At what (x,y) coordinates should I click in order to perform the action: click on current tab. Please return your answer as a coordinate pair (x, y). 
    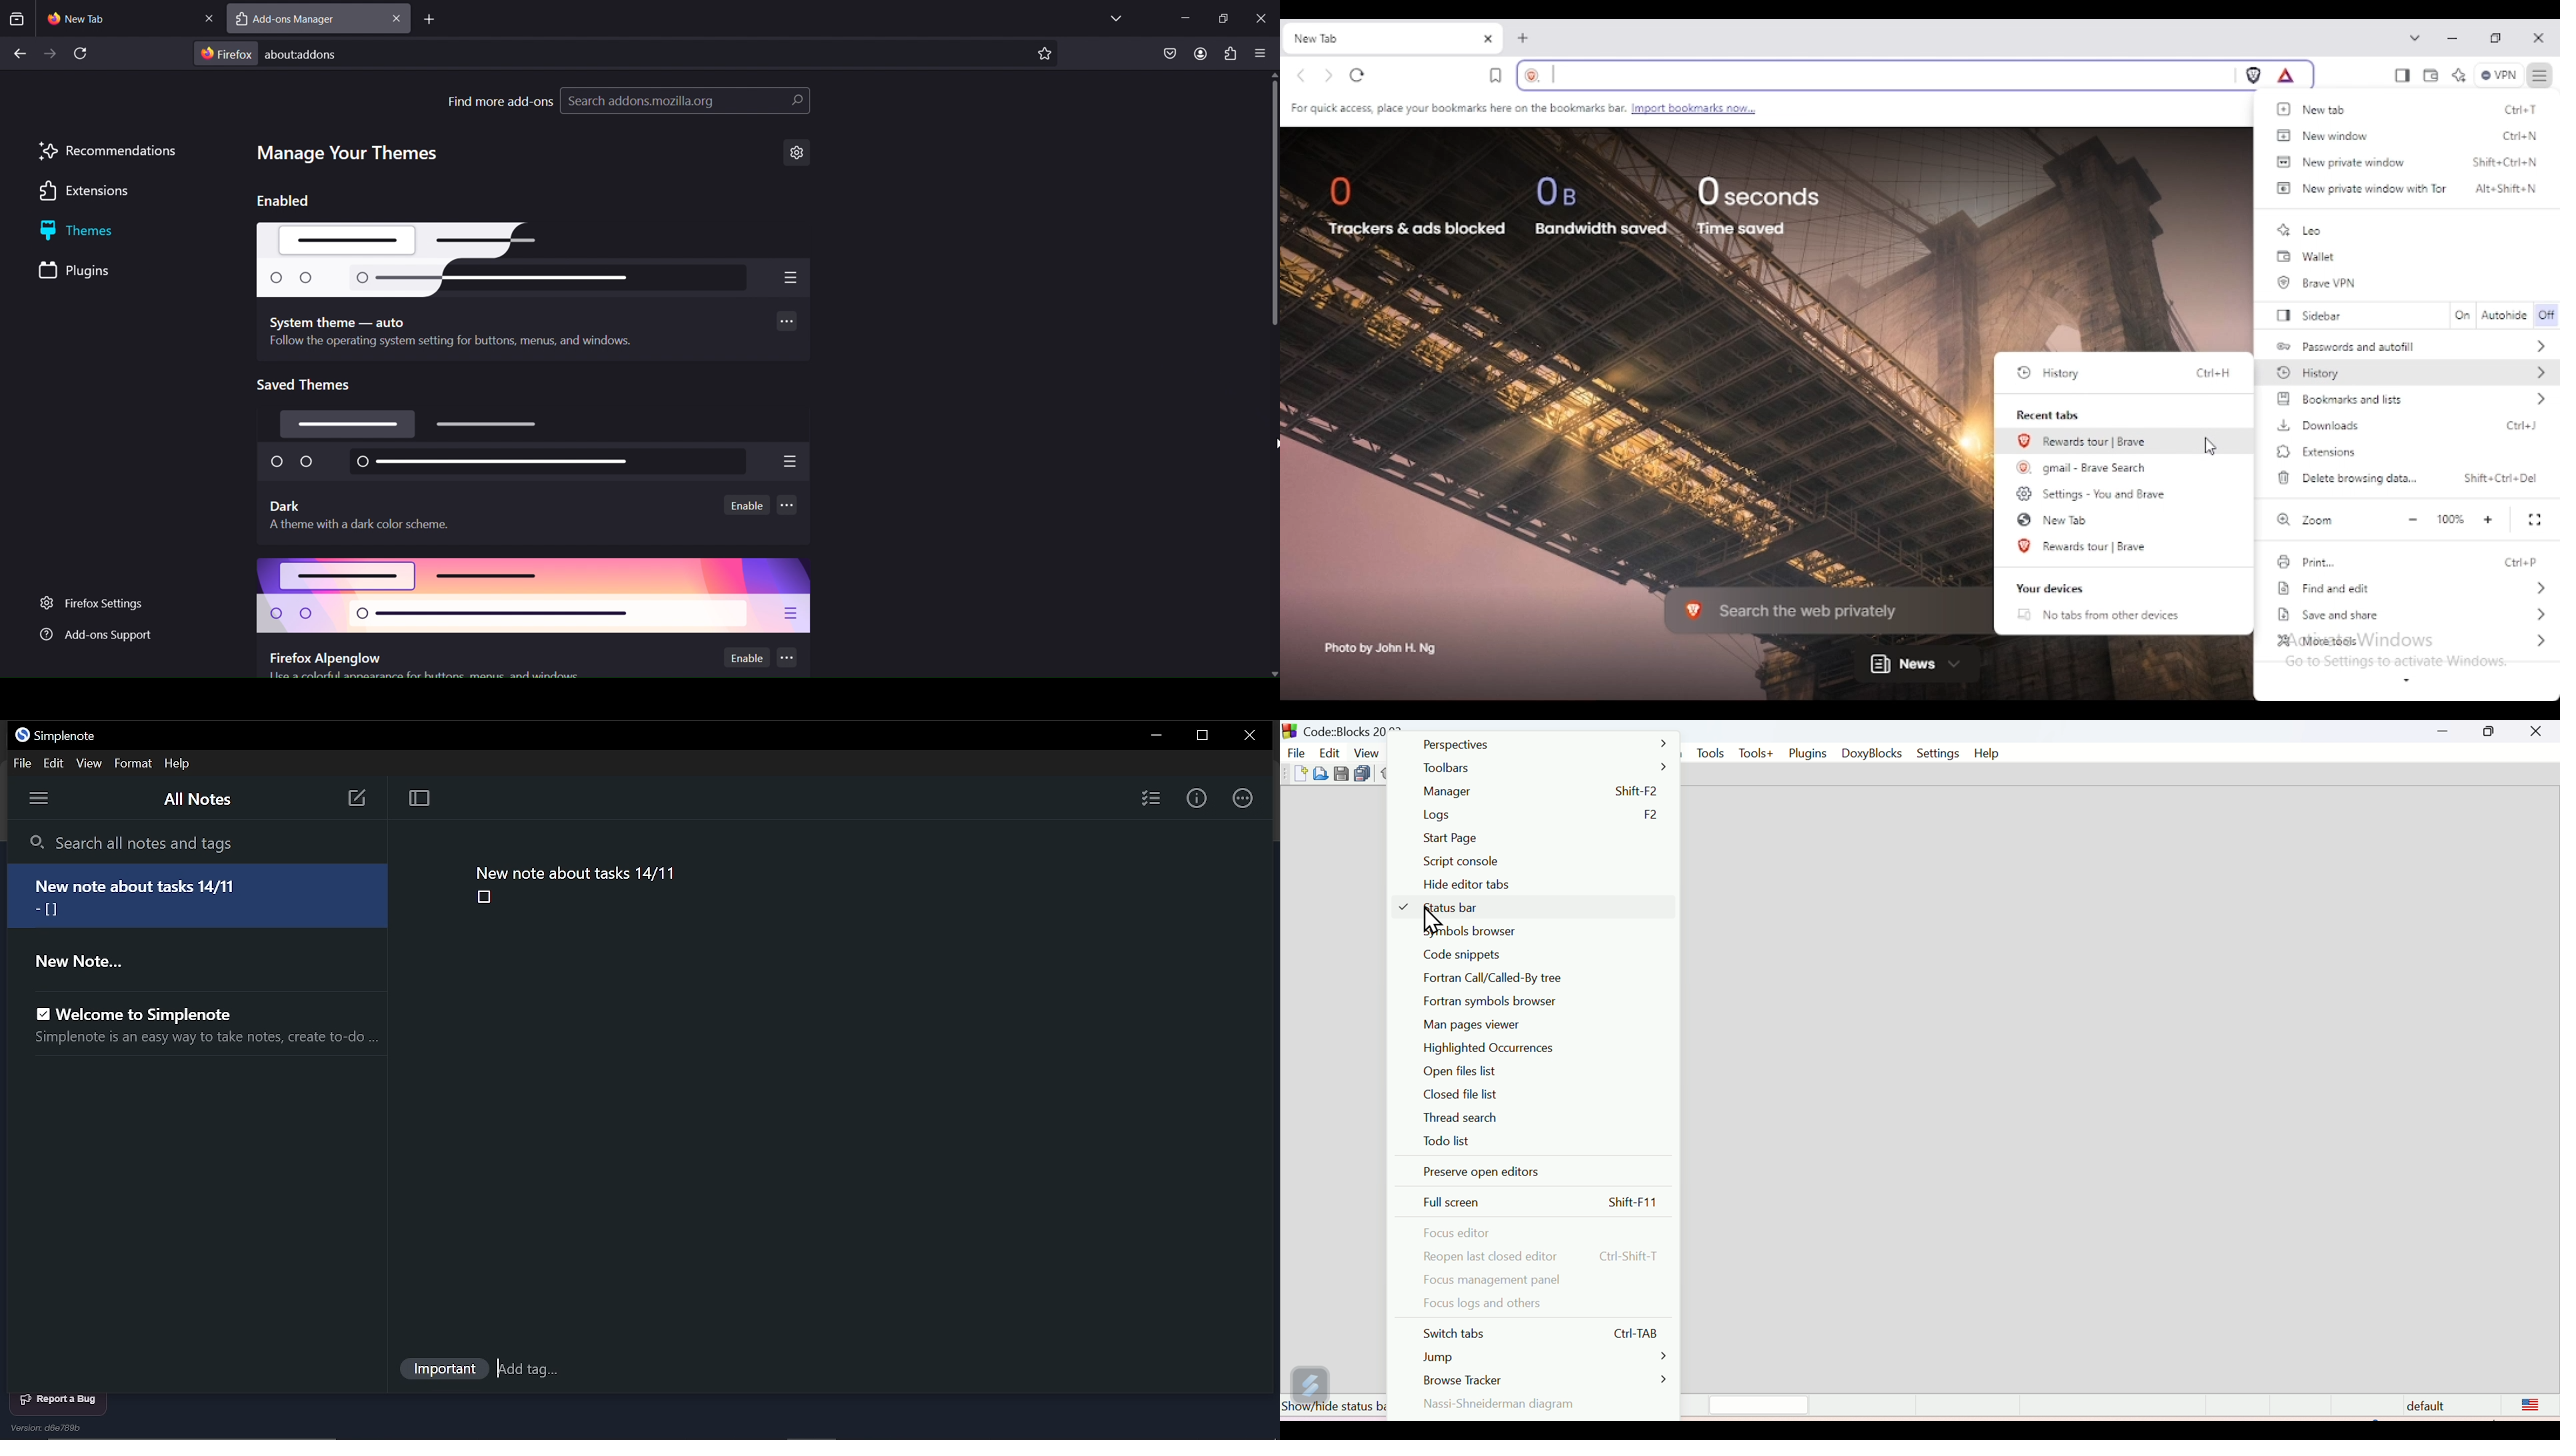
    Looking at the image, I should click on (92, 19).